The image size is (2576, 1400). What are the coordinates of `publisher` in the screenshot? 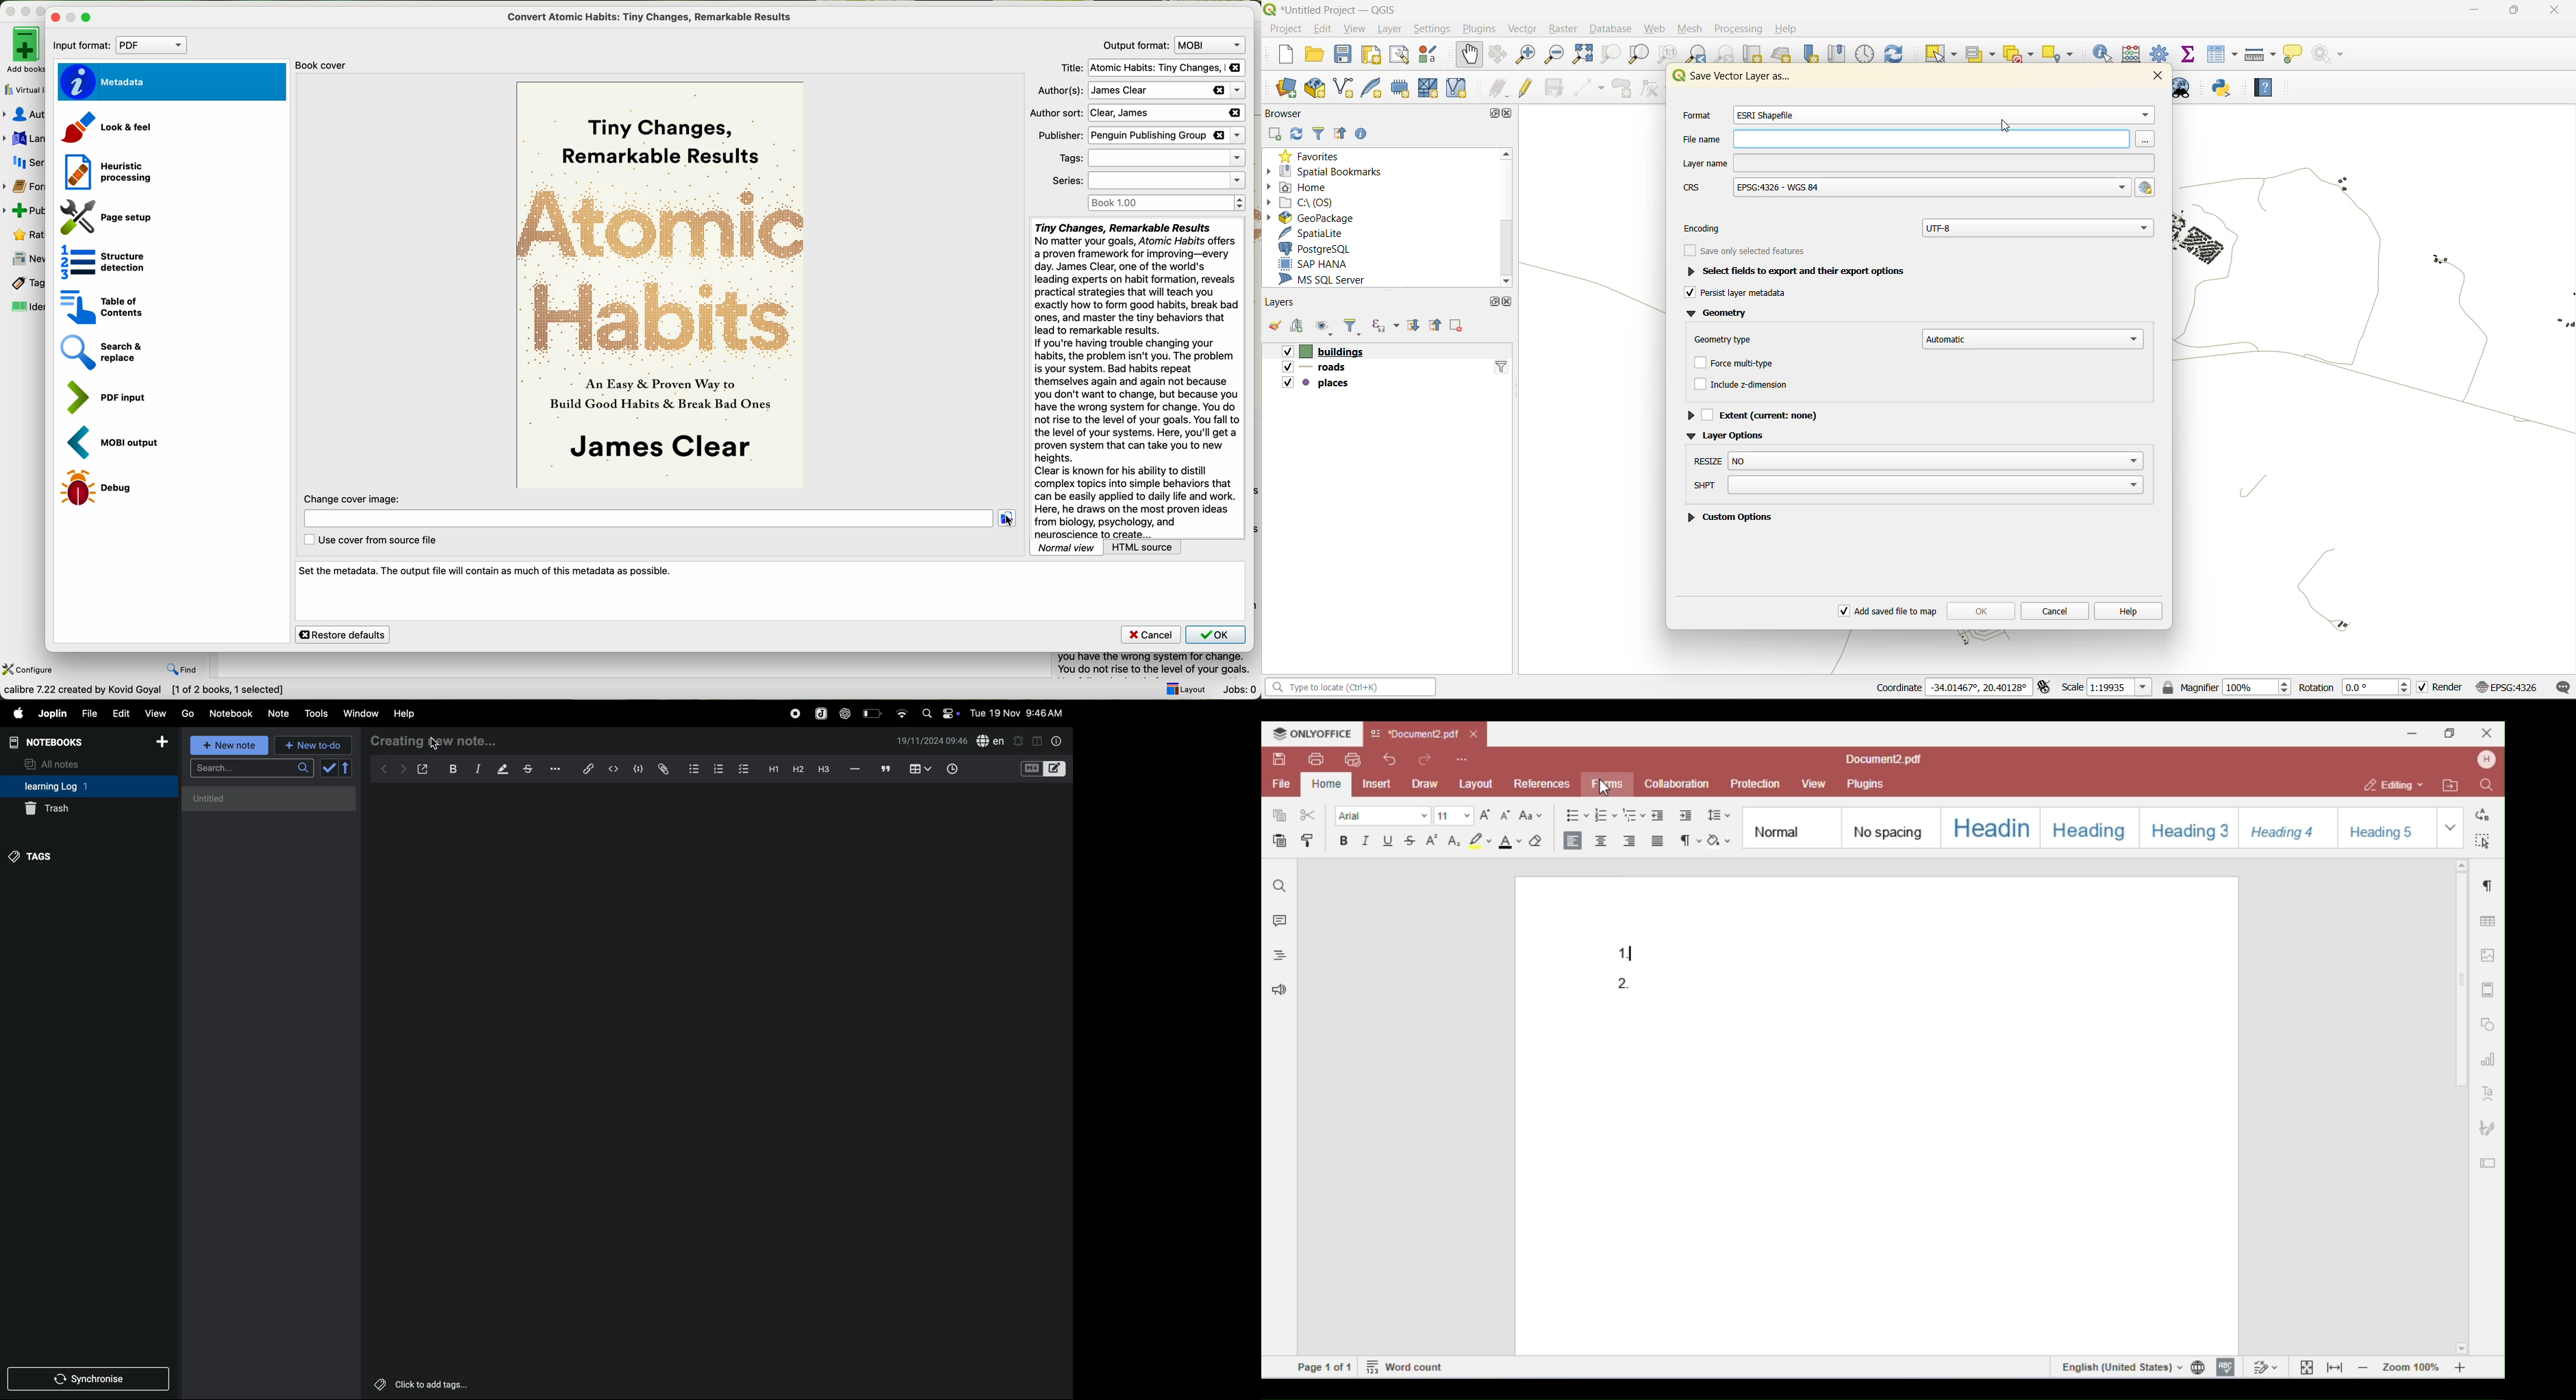 It's located at (1139, 136).